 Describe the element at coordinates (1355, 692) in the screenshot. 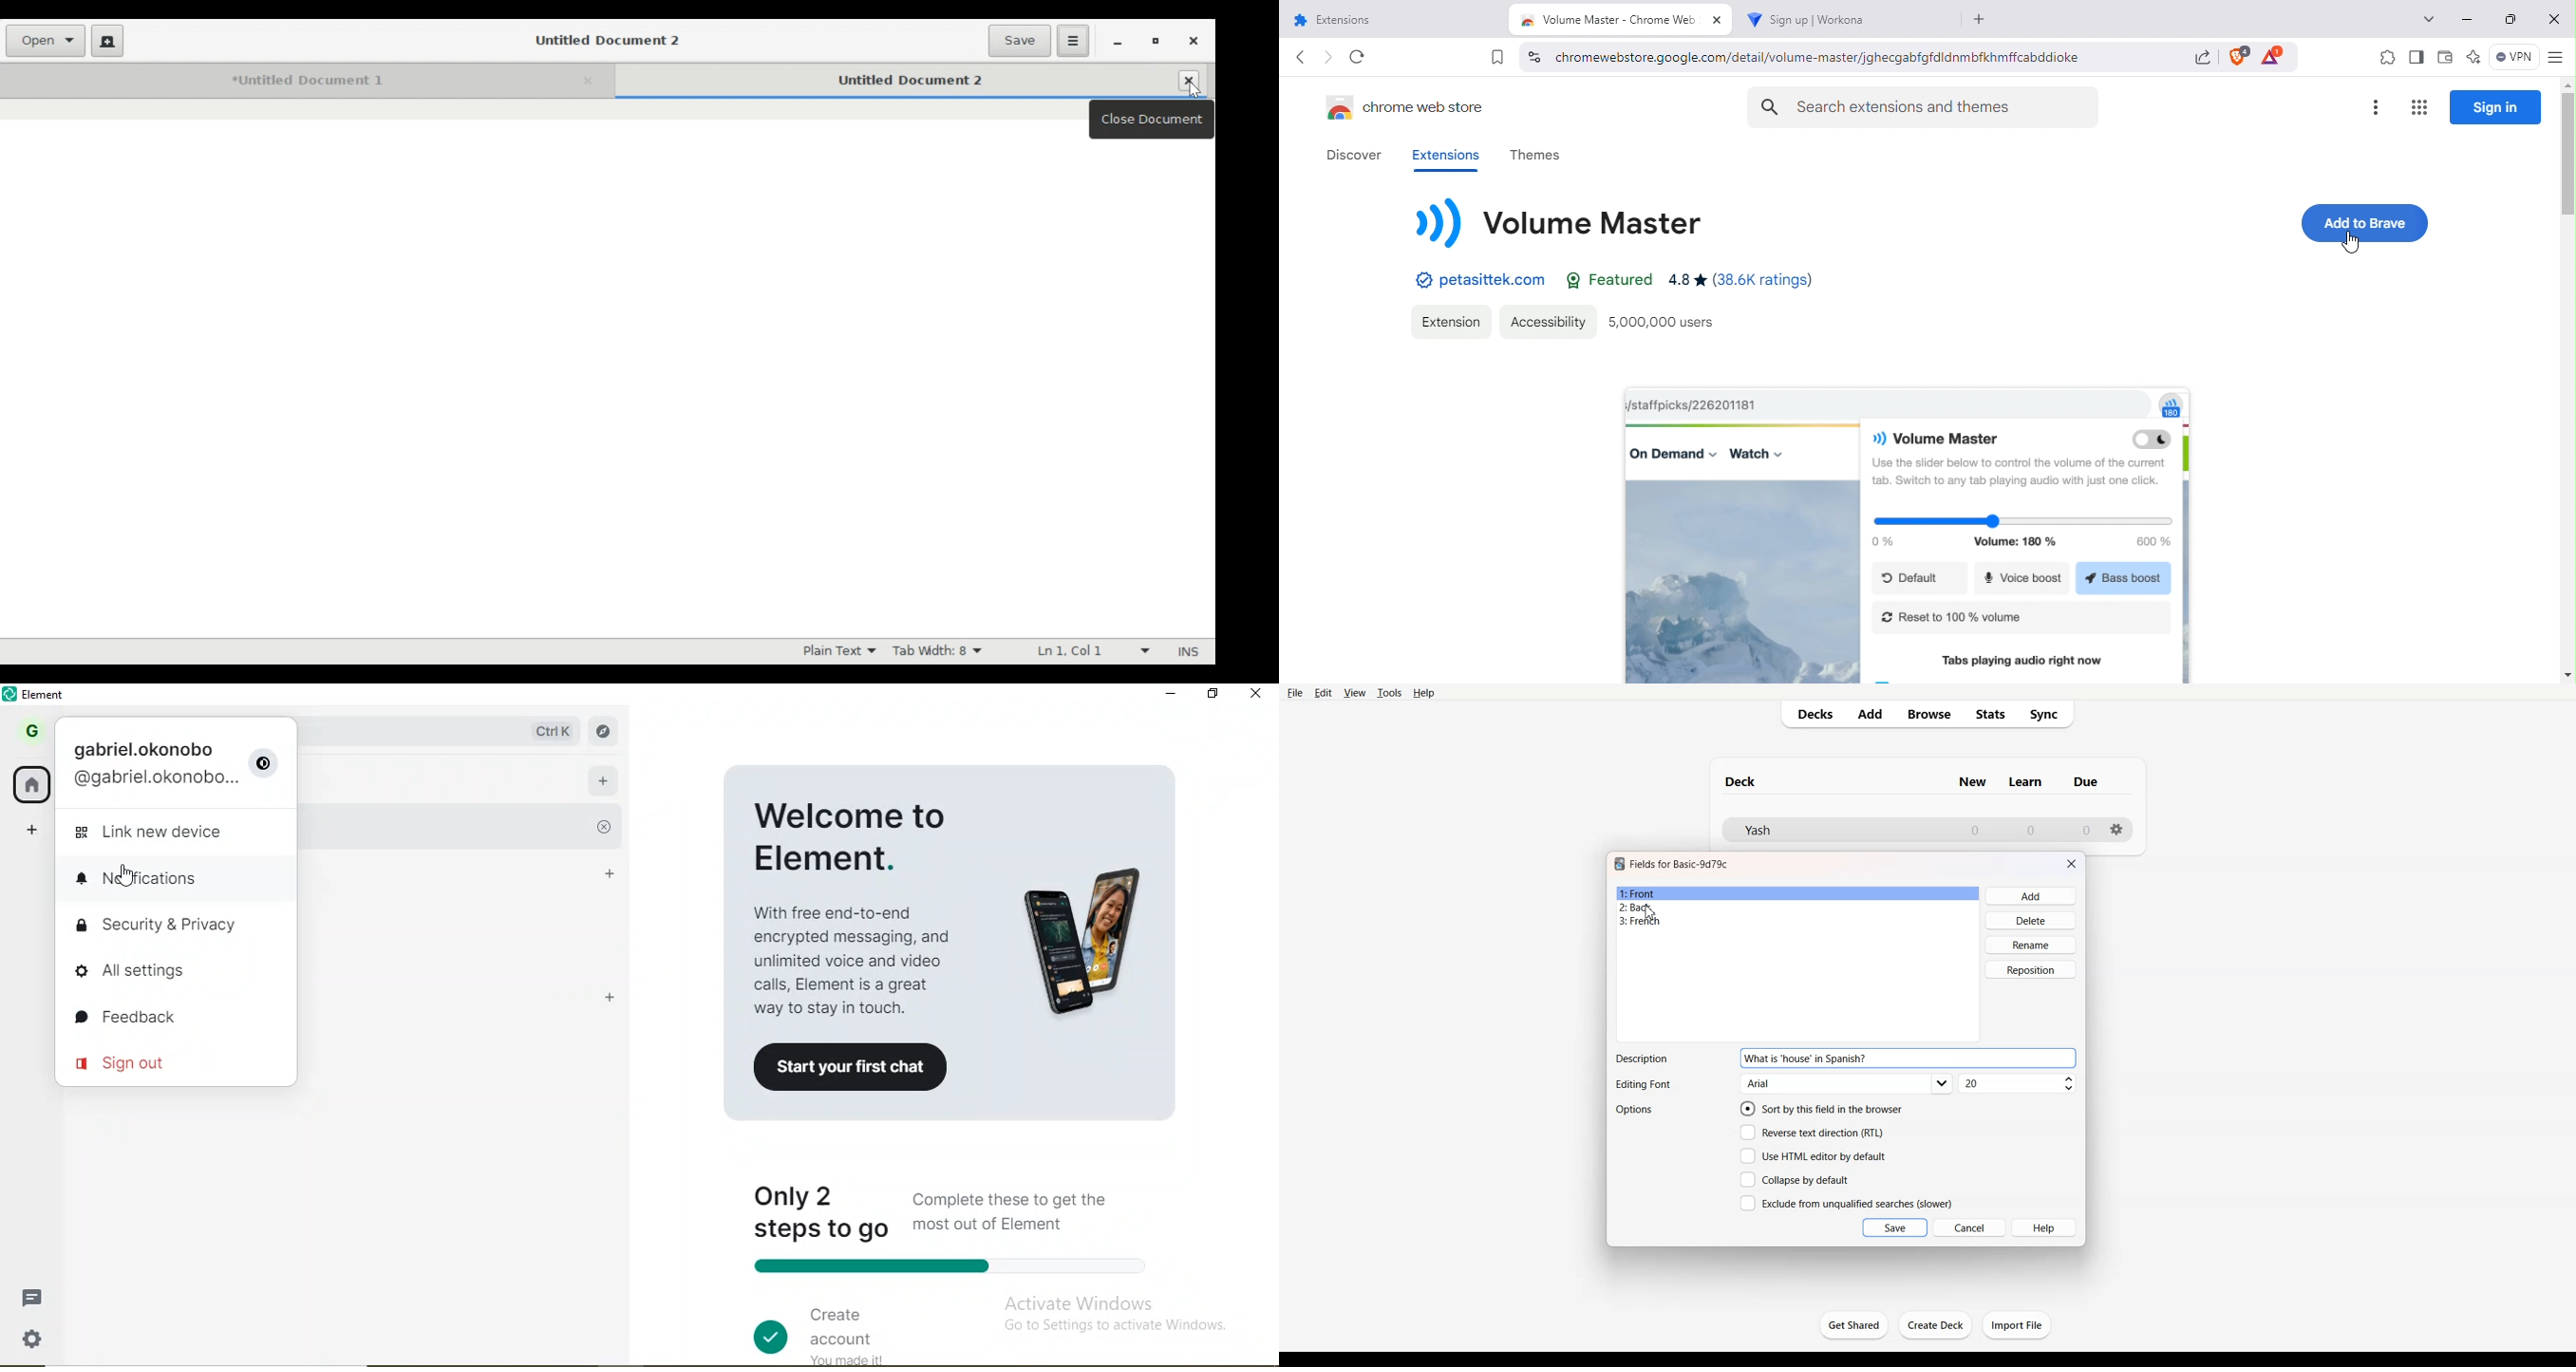

I see `View` at that location.